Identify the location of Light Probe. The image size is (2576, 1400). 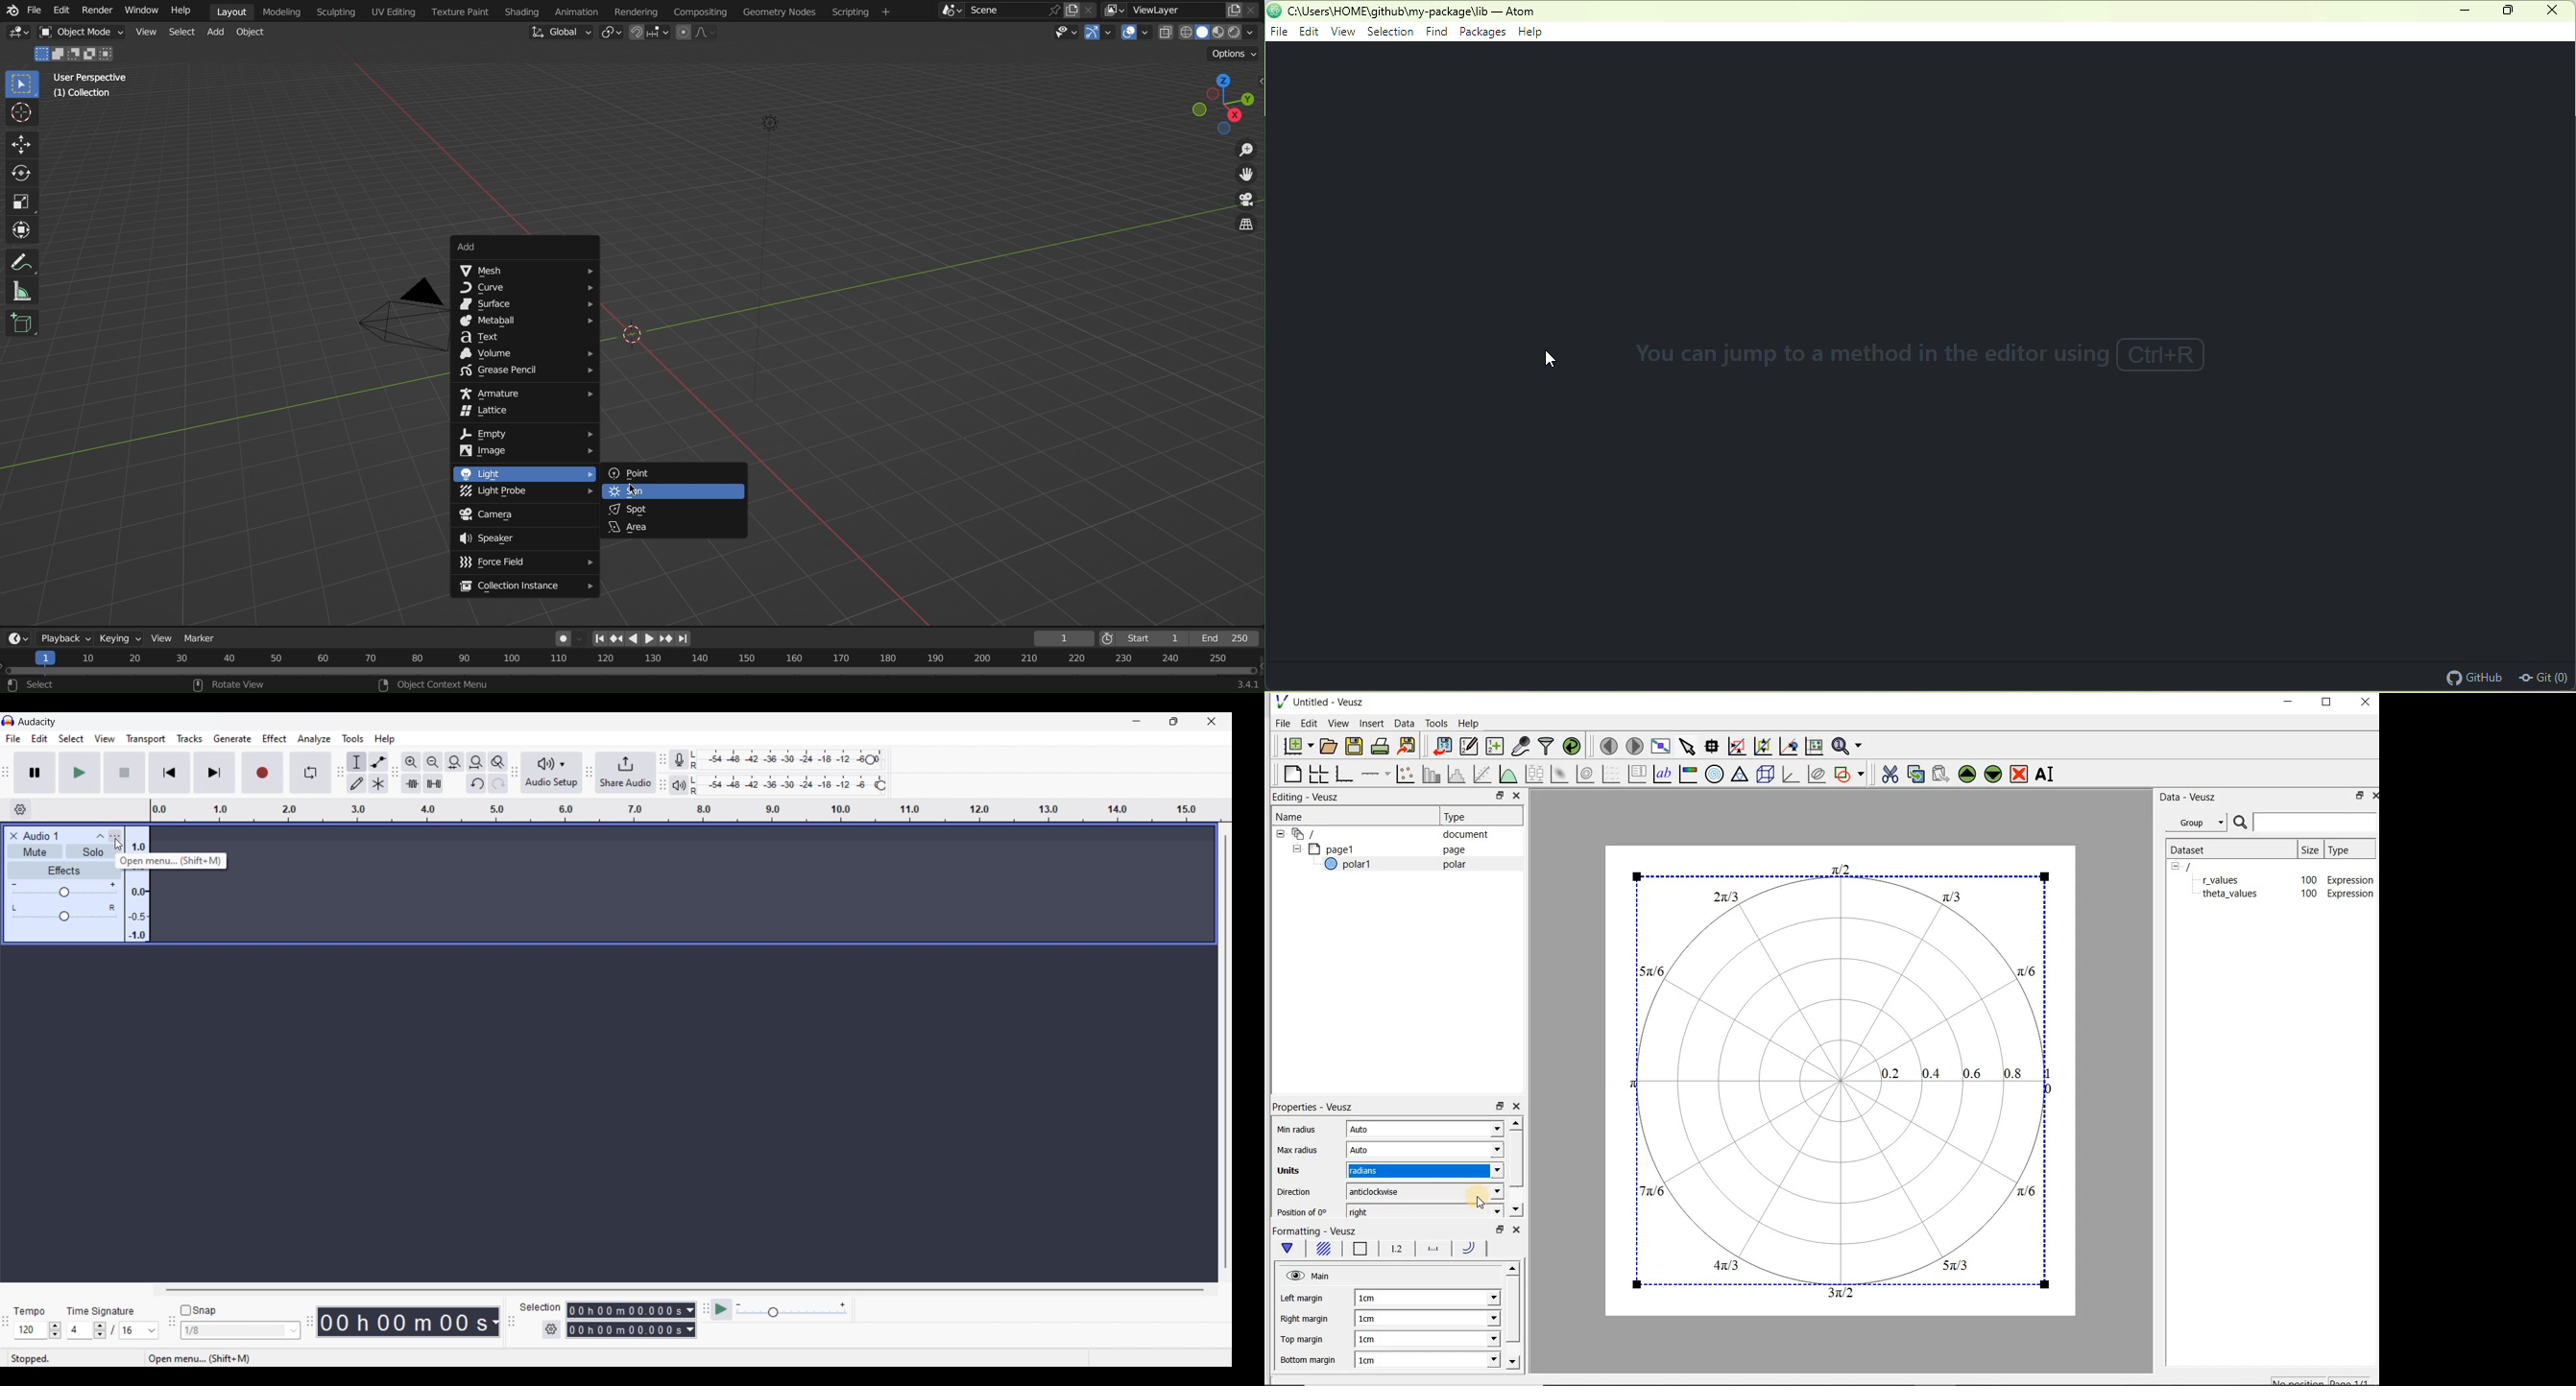
(523, 493).